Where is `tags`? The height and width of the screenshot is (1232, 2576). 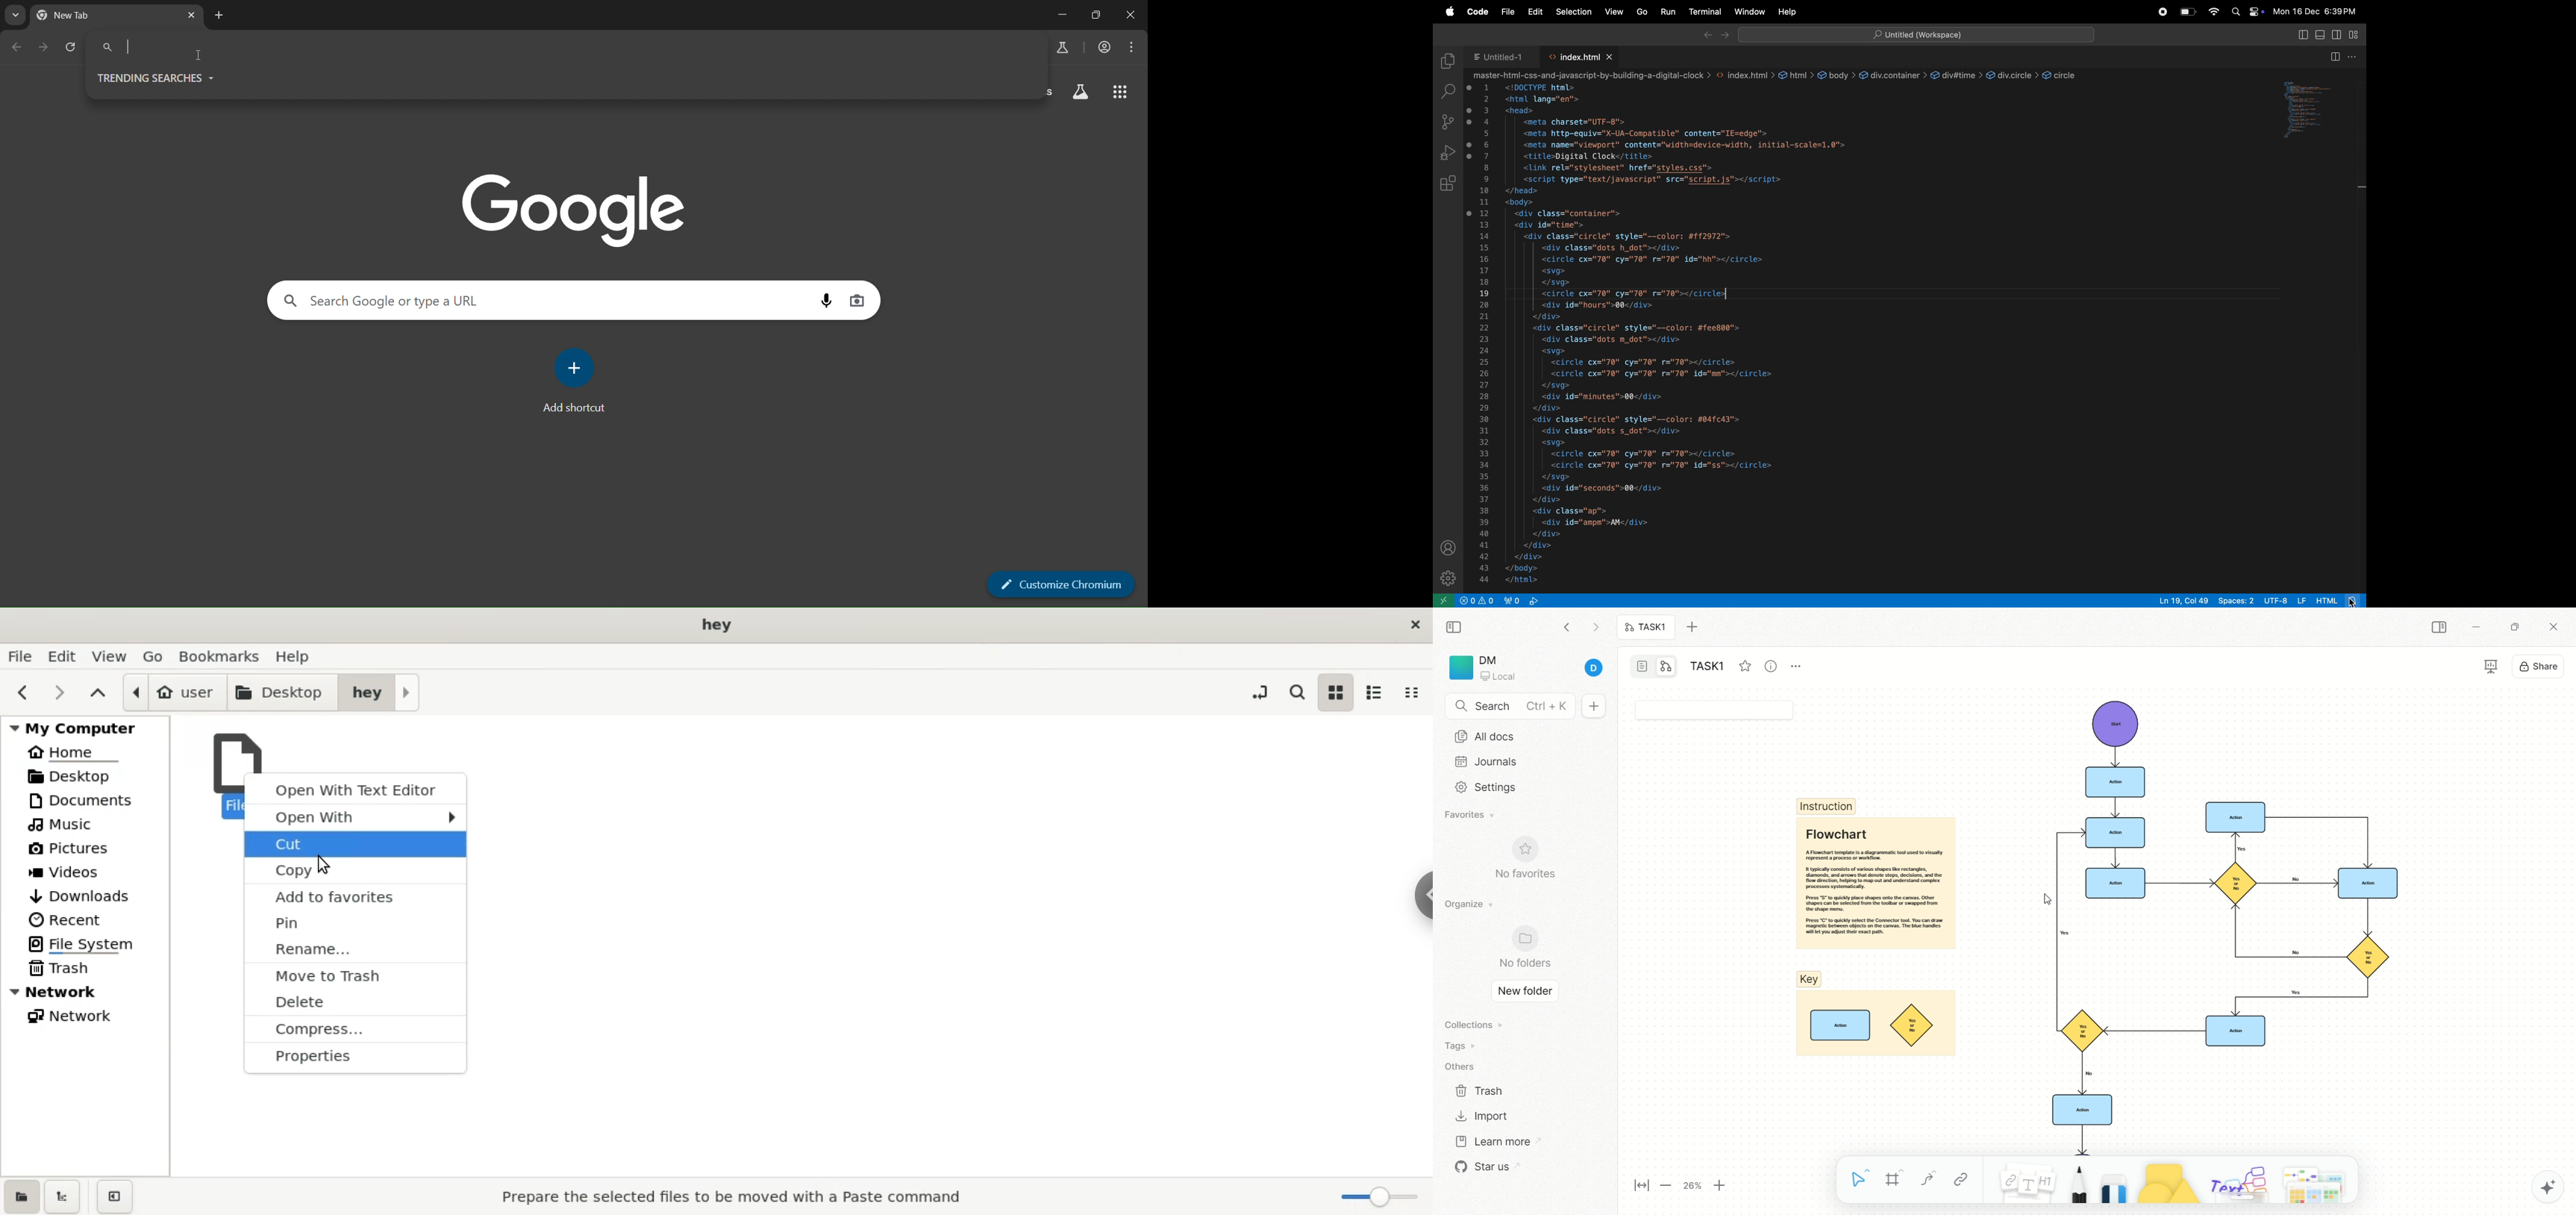
tags is located at coordinates (1457, 1046).